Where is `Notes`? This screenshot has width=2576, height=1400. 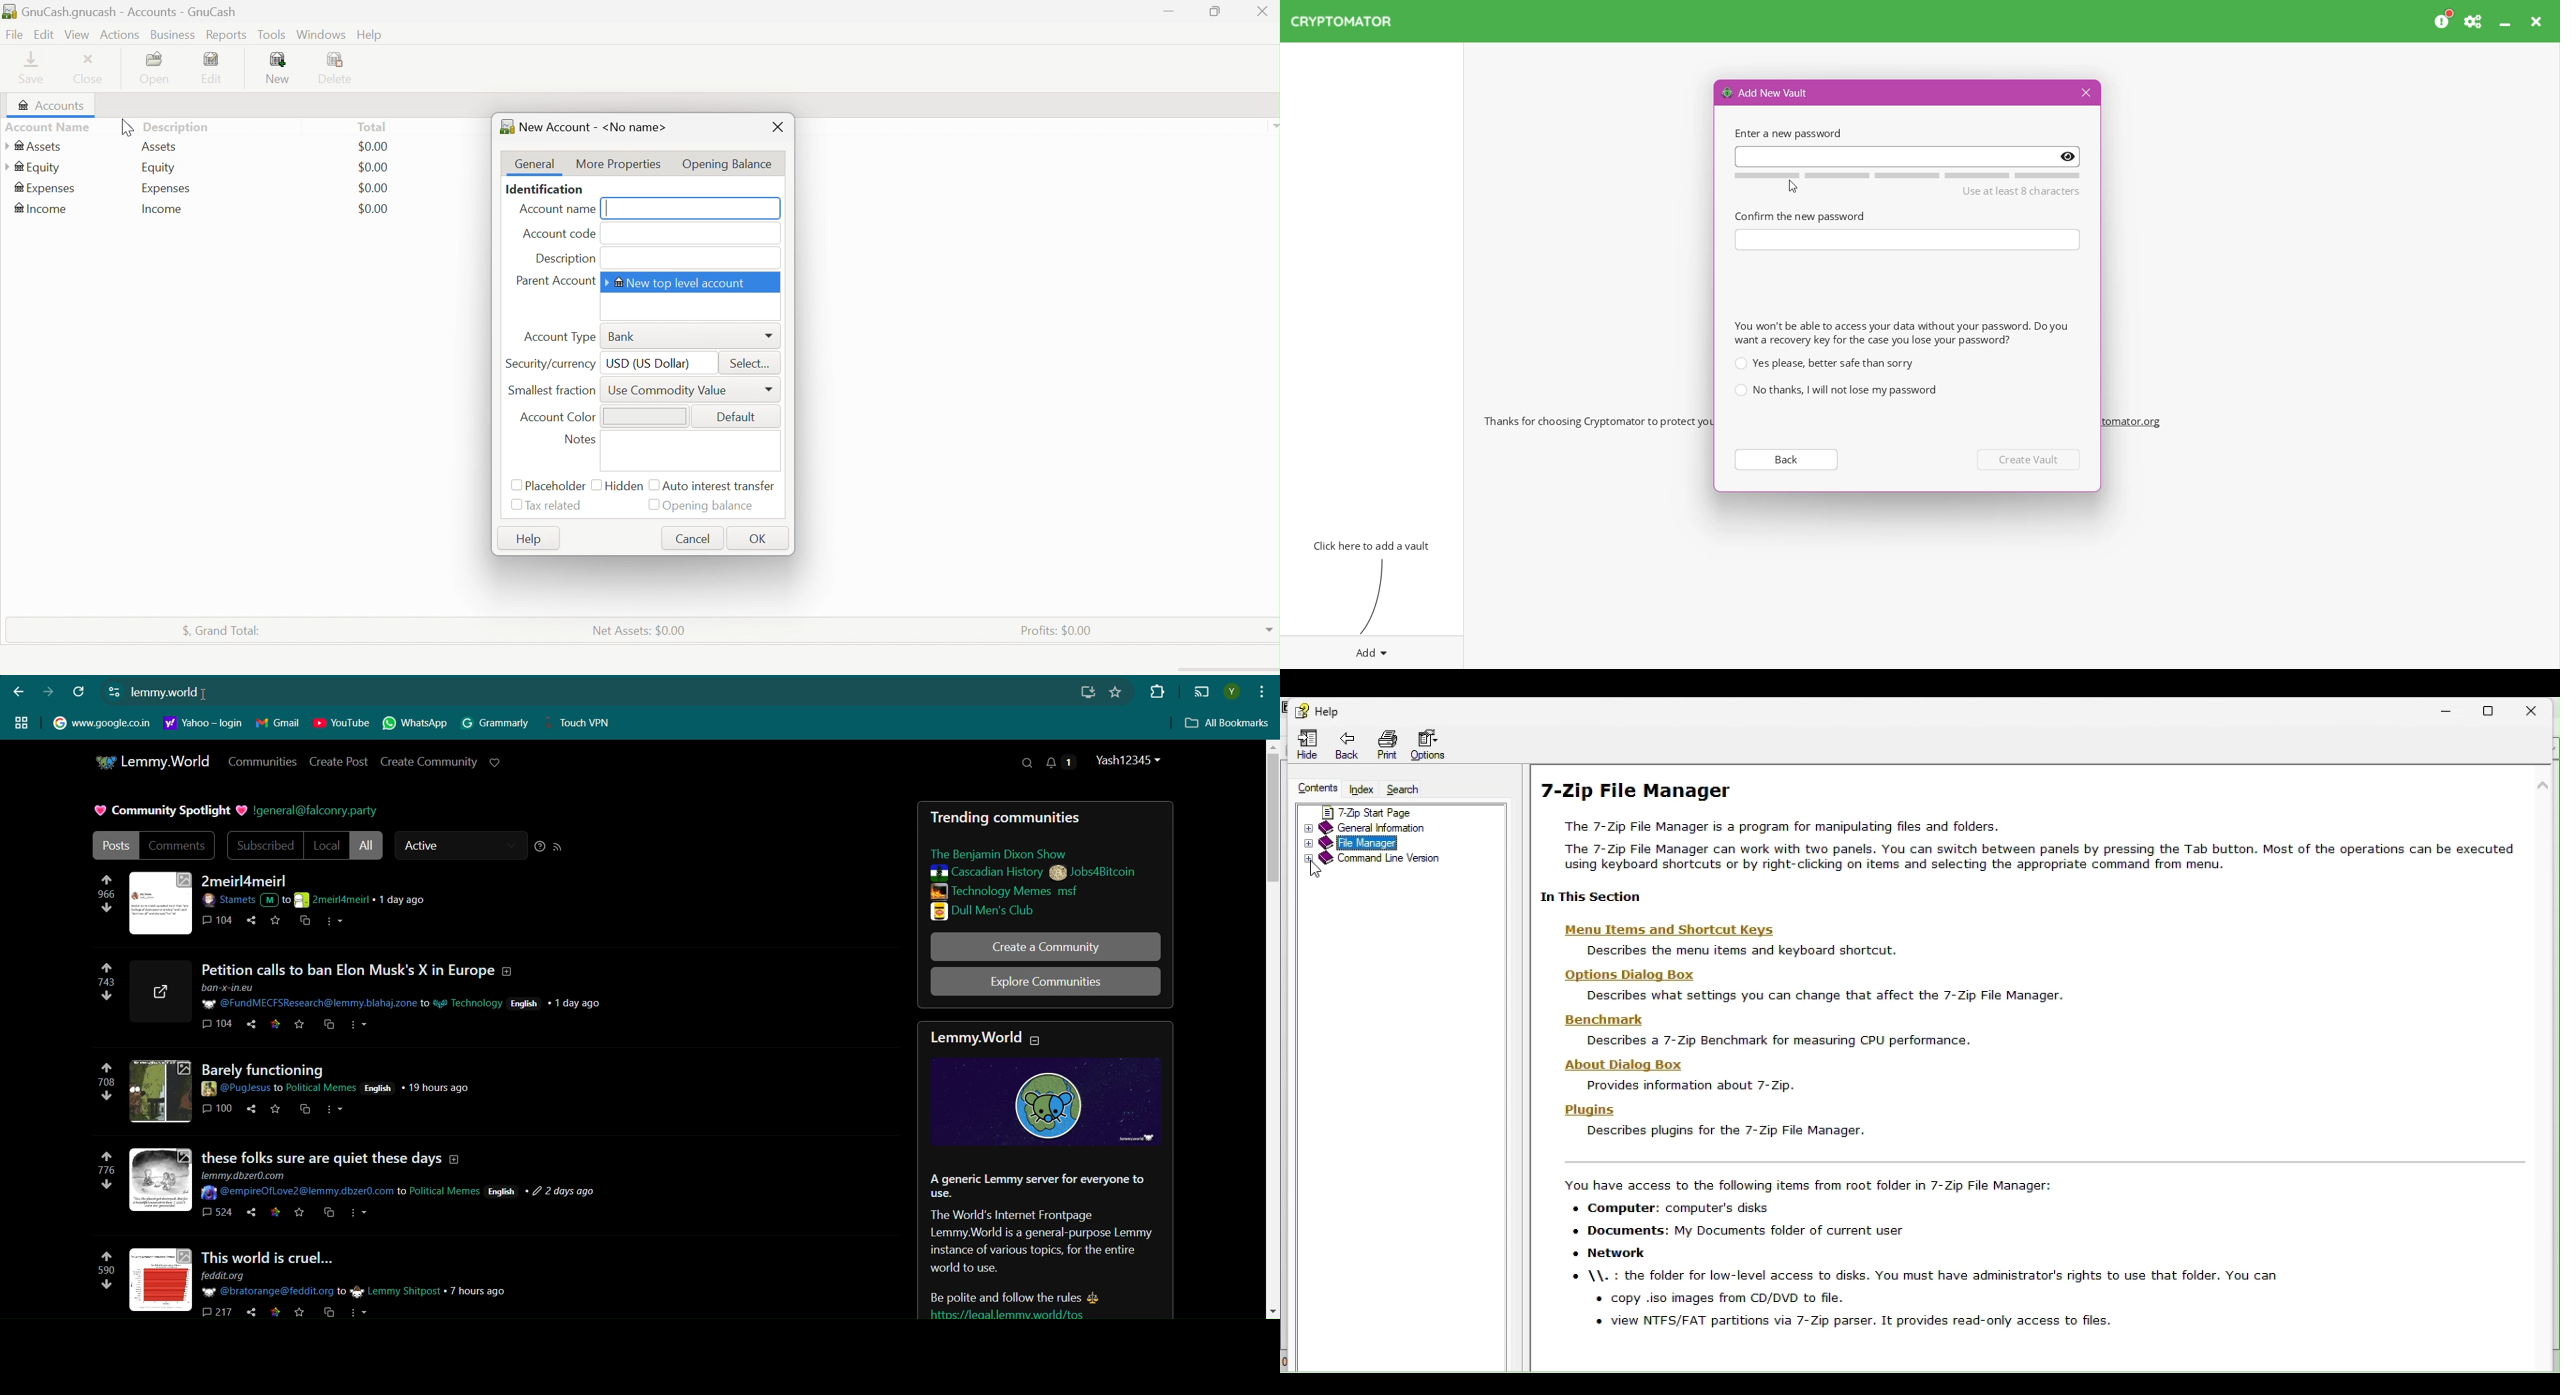
Notes is located at coordinates (583, 441).